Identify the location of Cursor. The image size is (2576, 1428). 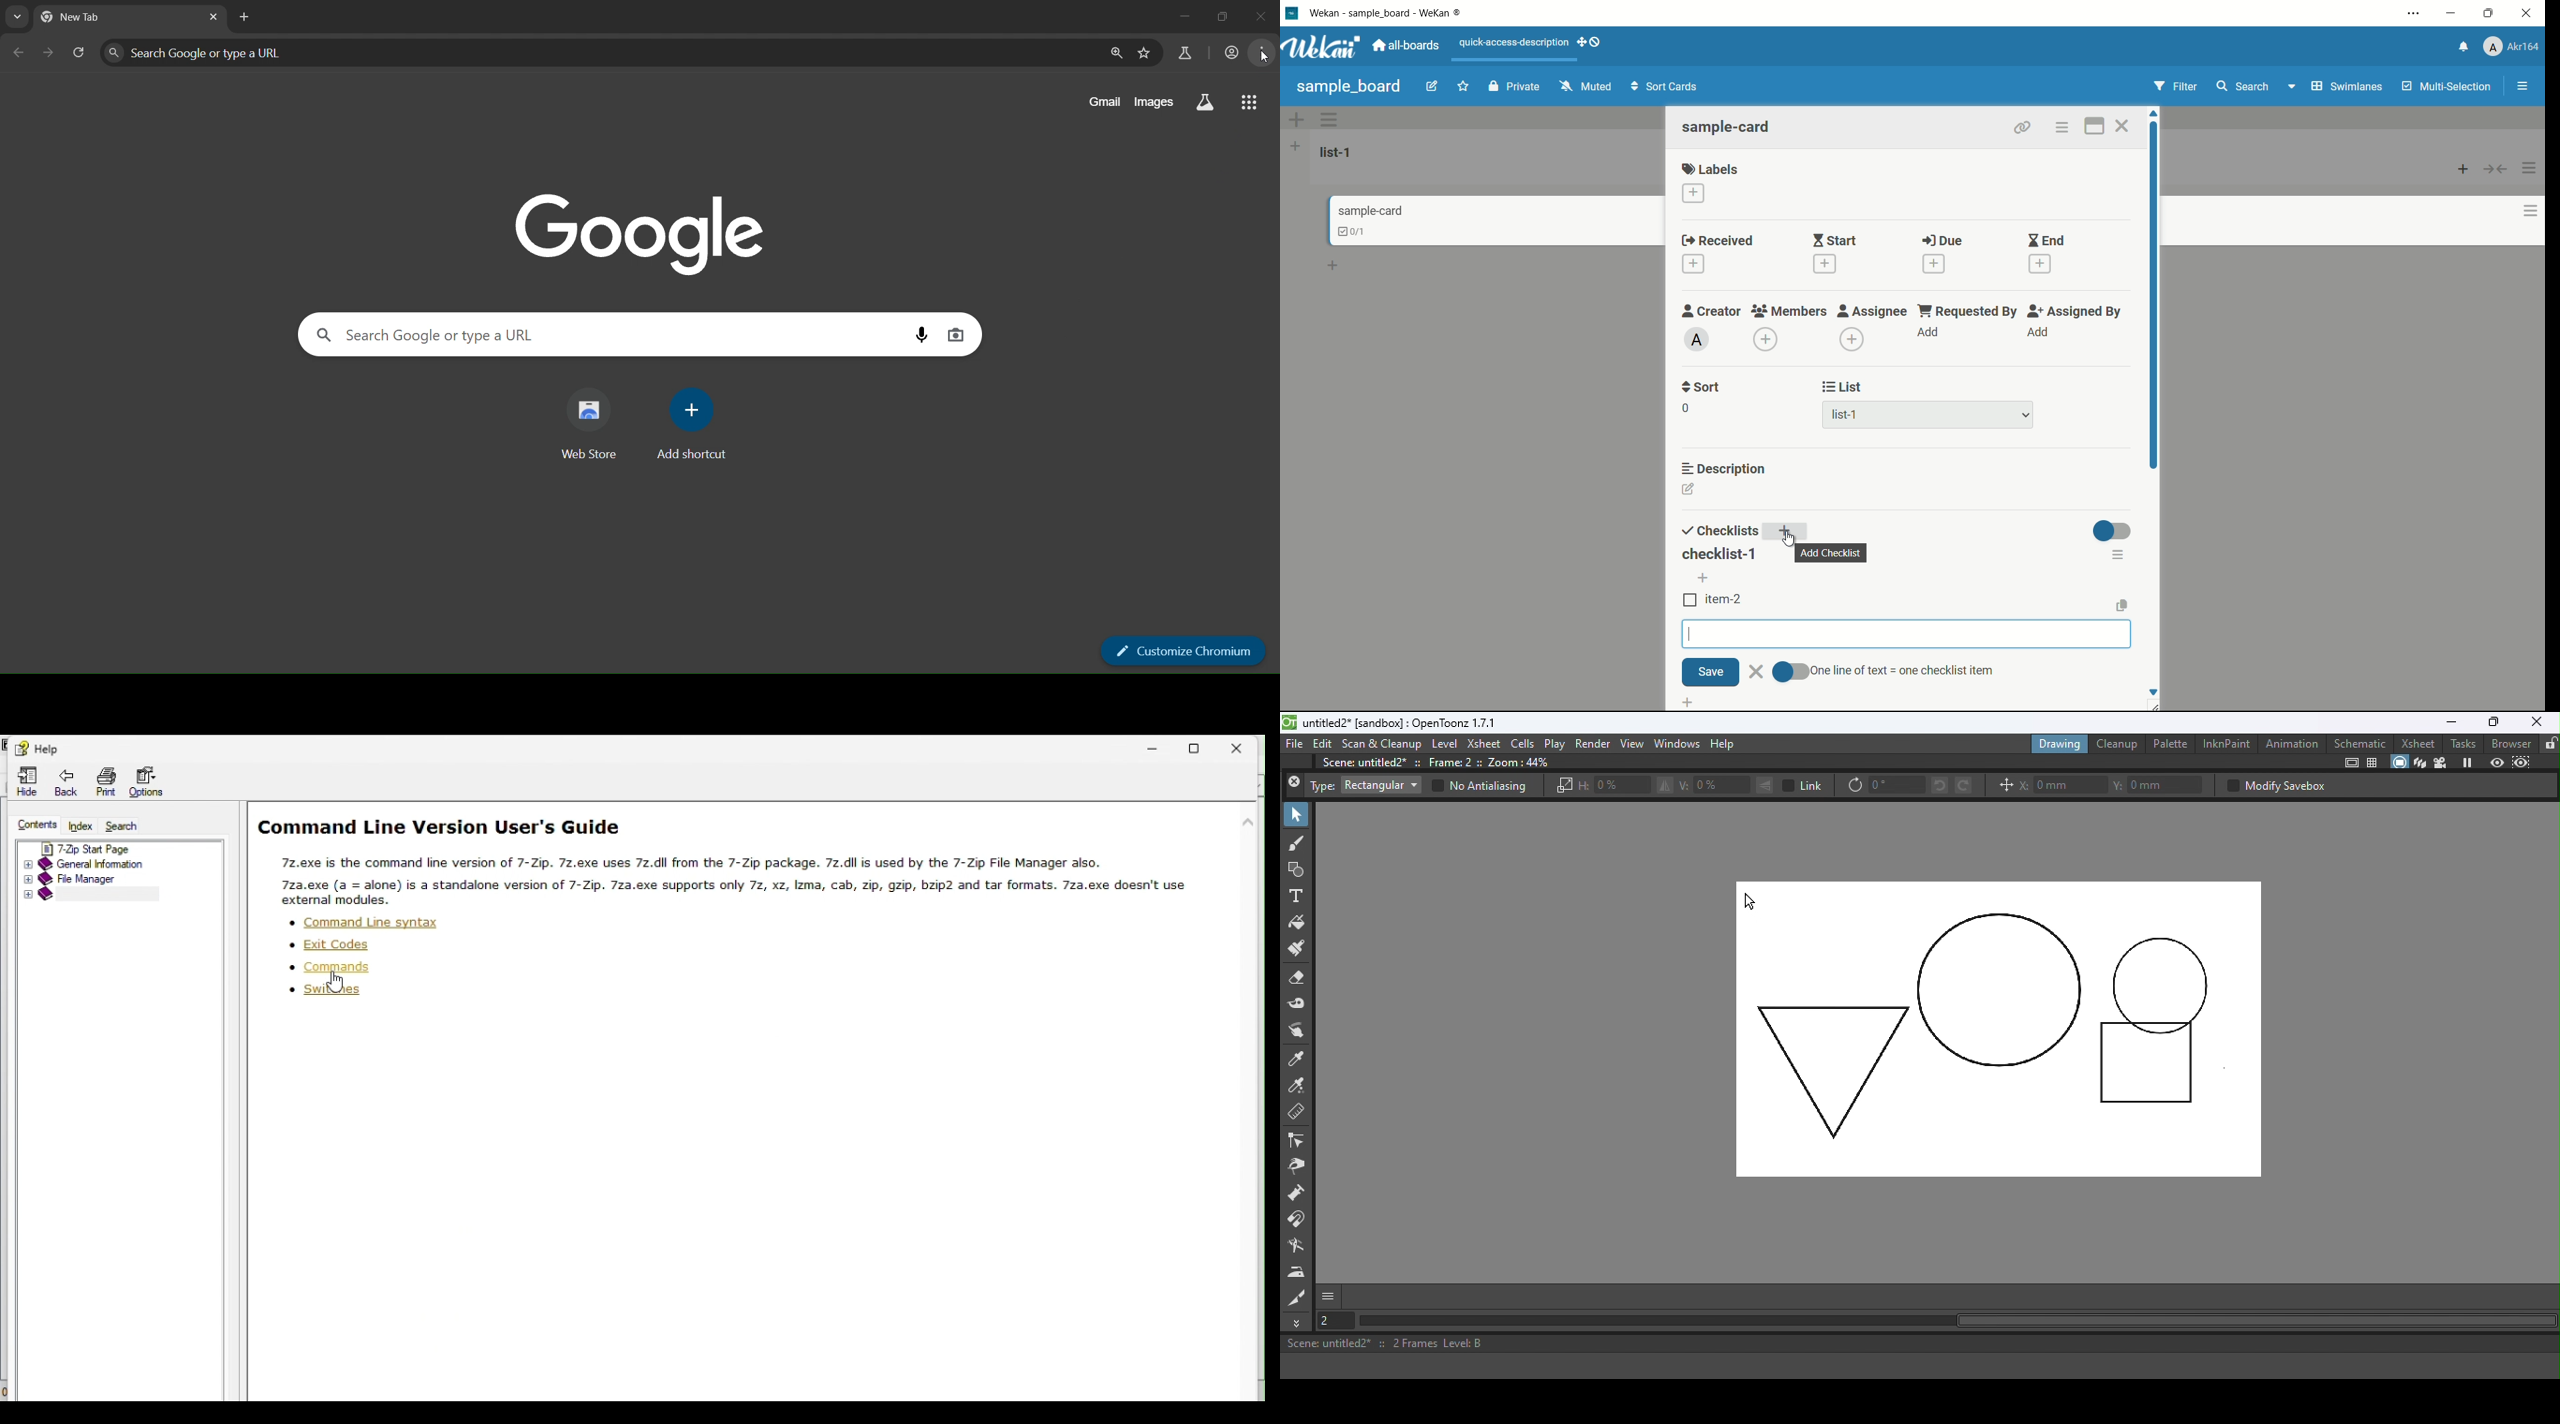
(1755, 898).